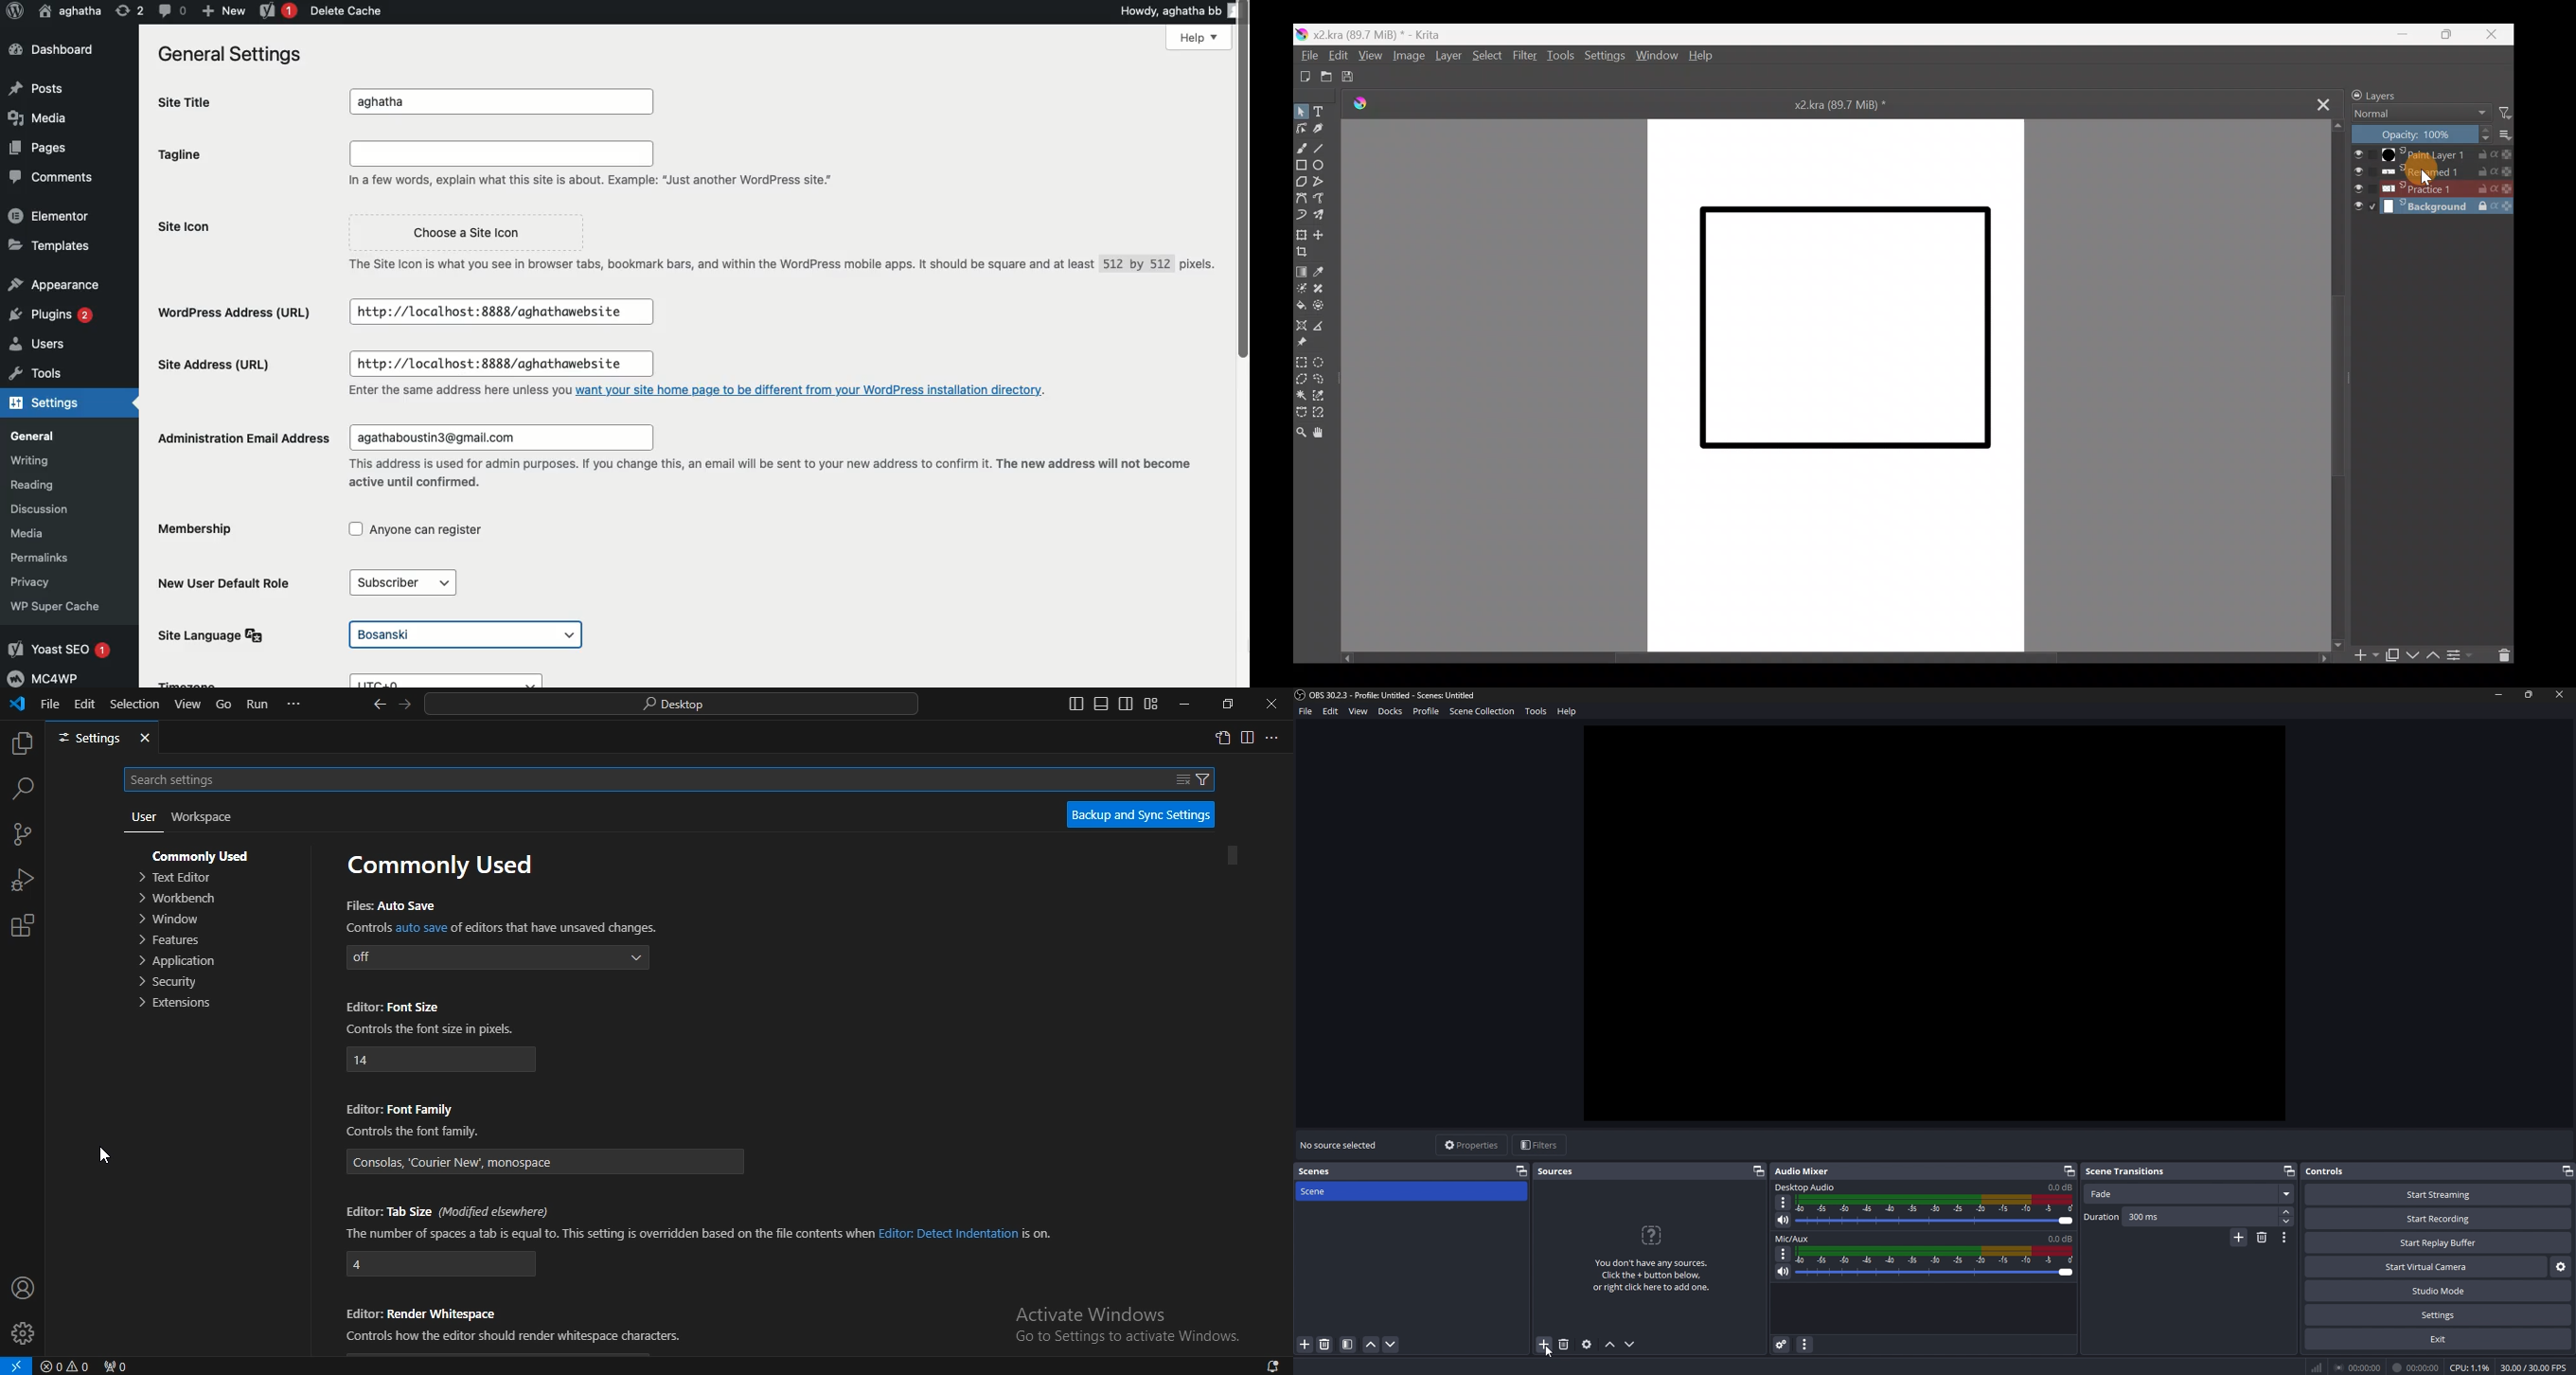 This screenshot has width=2576, height=1400. I want to click on Open an existing document, so click(1325, 76).